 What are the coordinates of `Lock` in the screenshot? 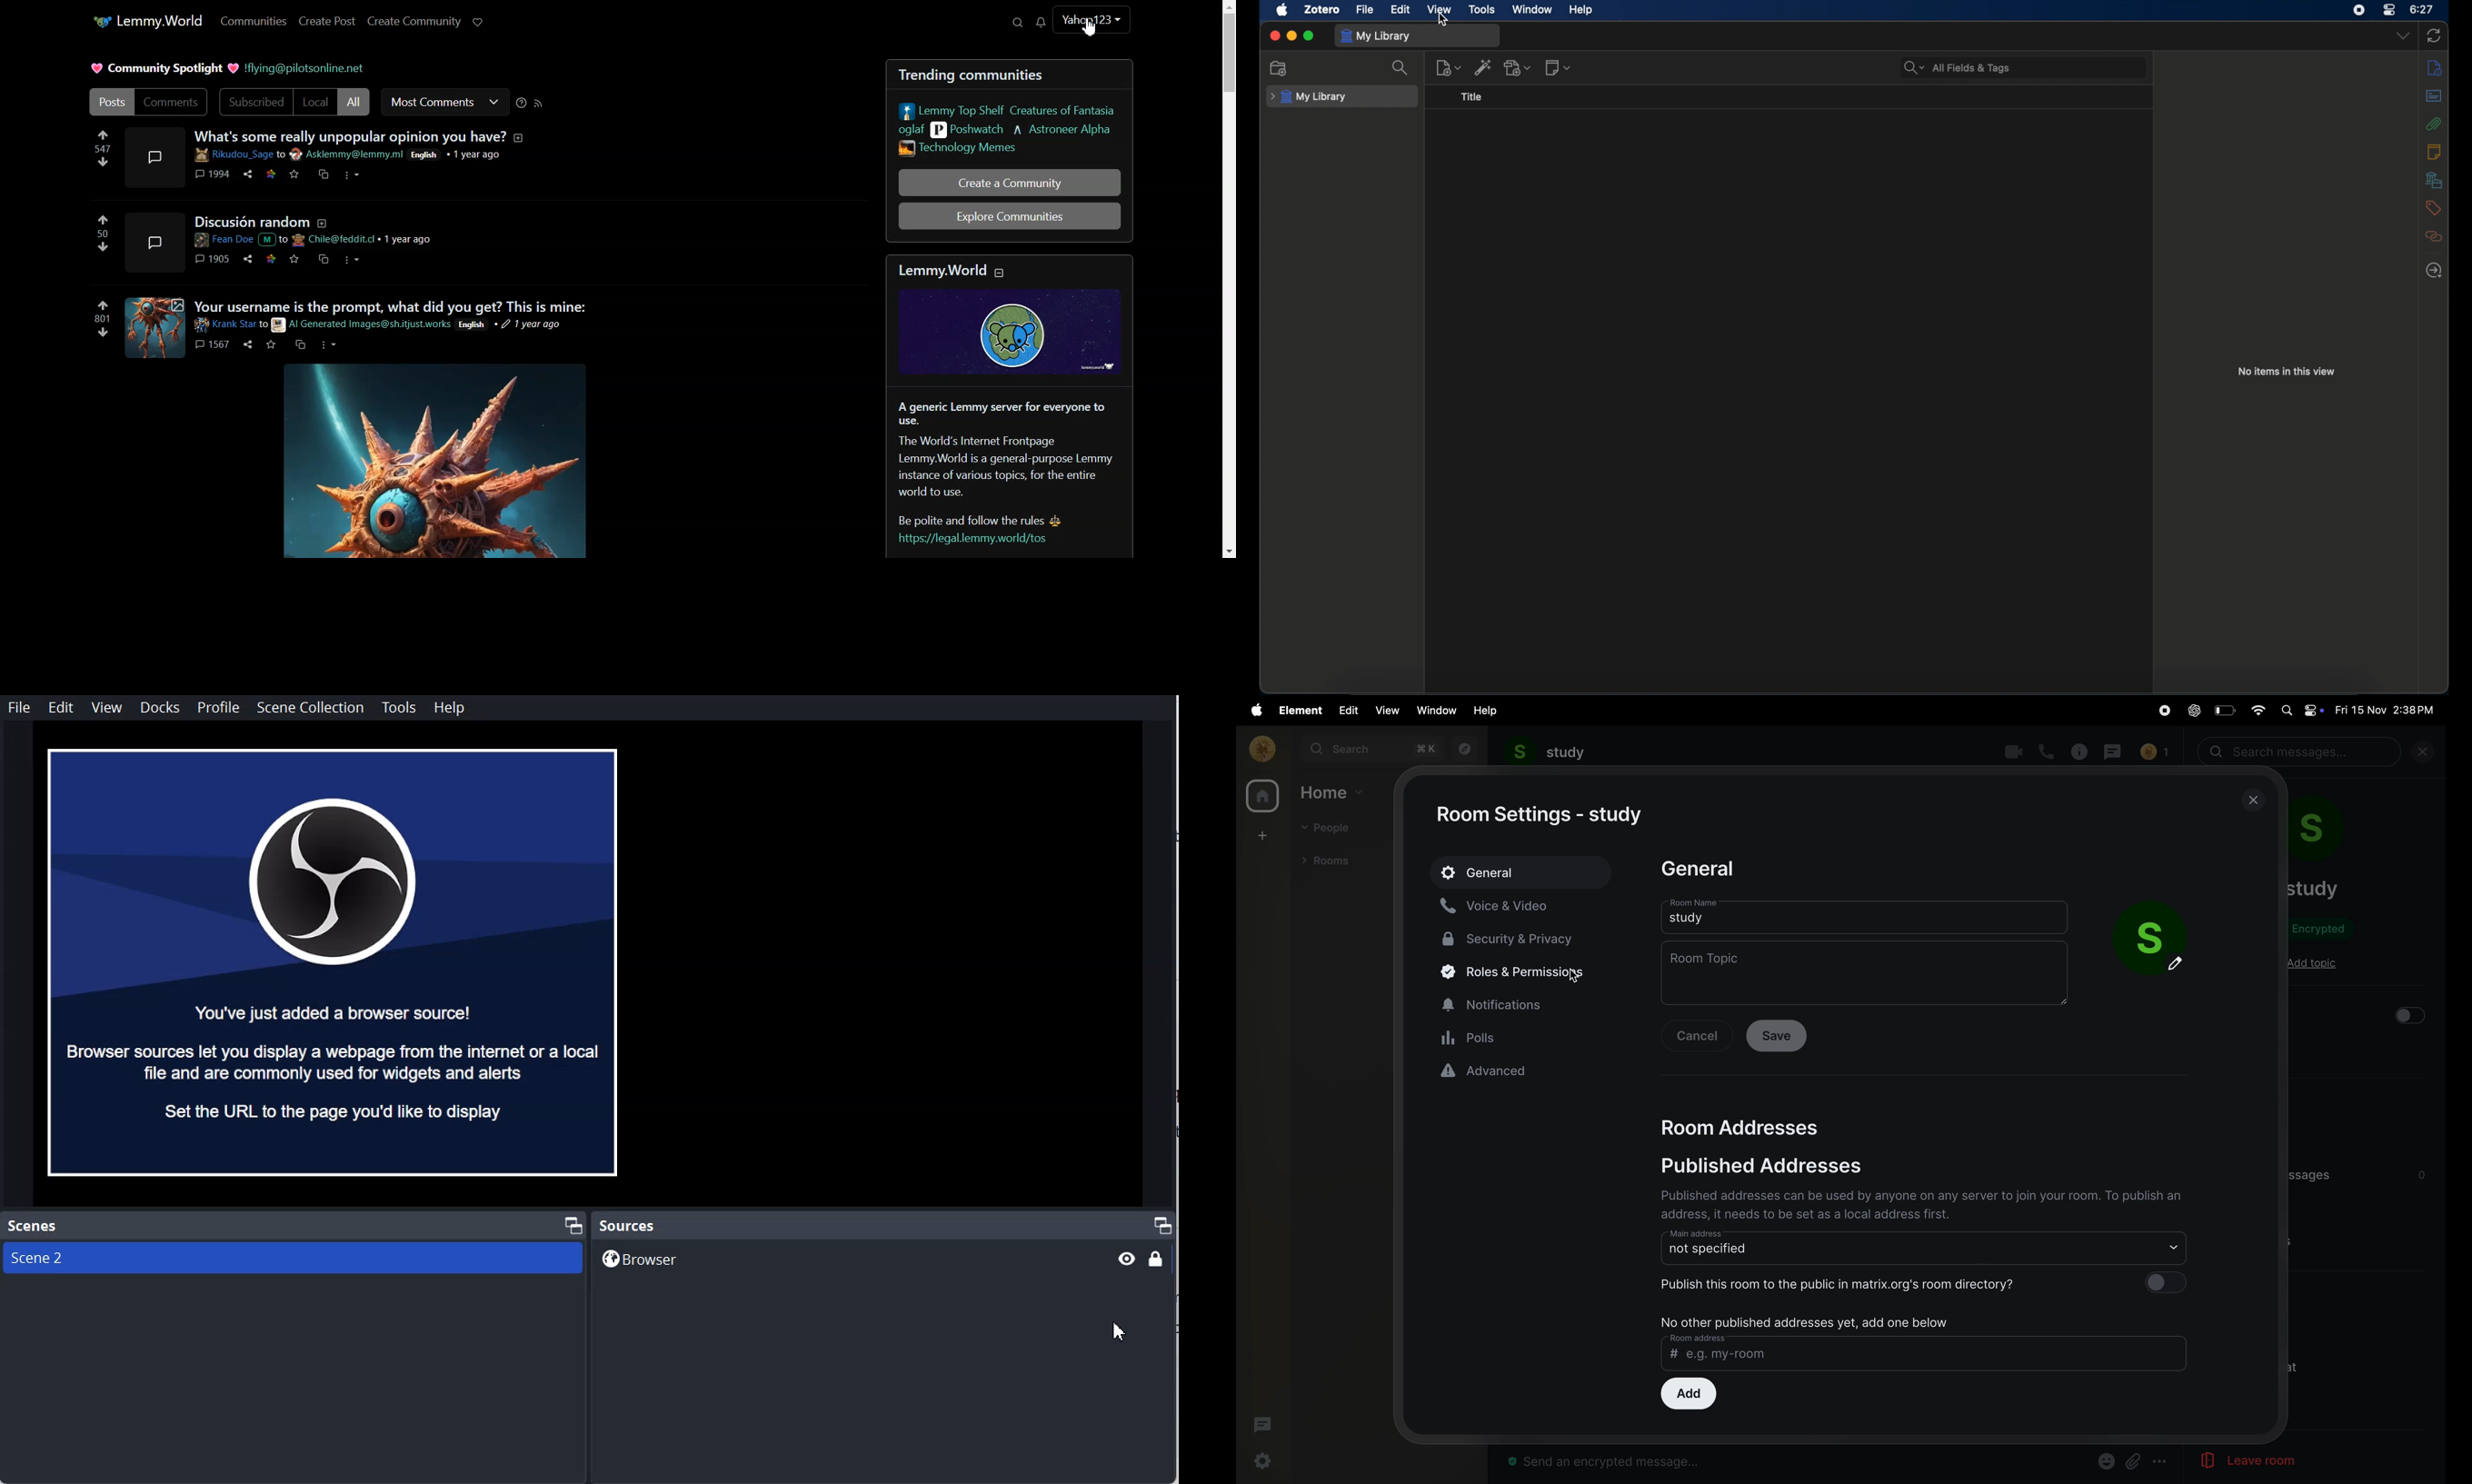 It's located at (1156, 1261).